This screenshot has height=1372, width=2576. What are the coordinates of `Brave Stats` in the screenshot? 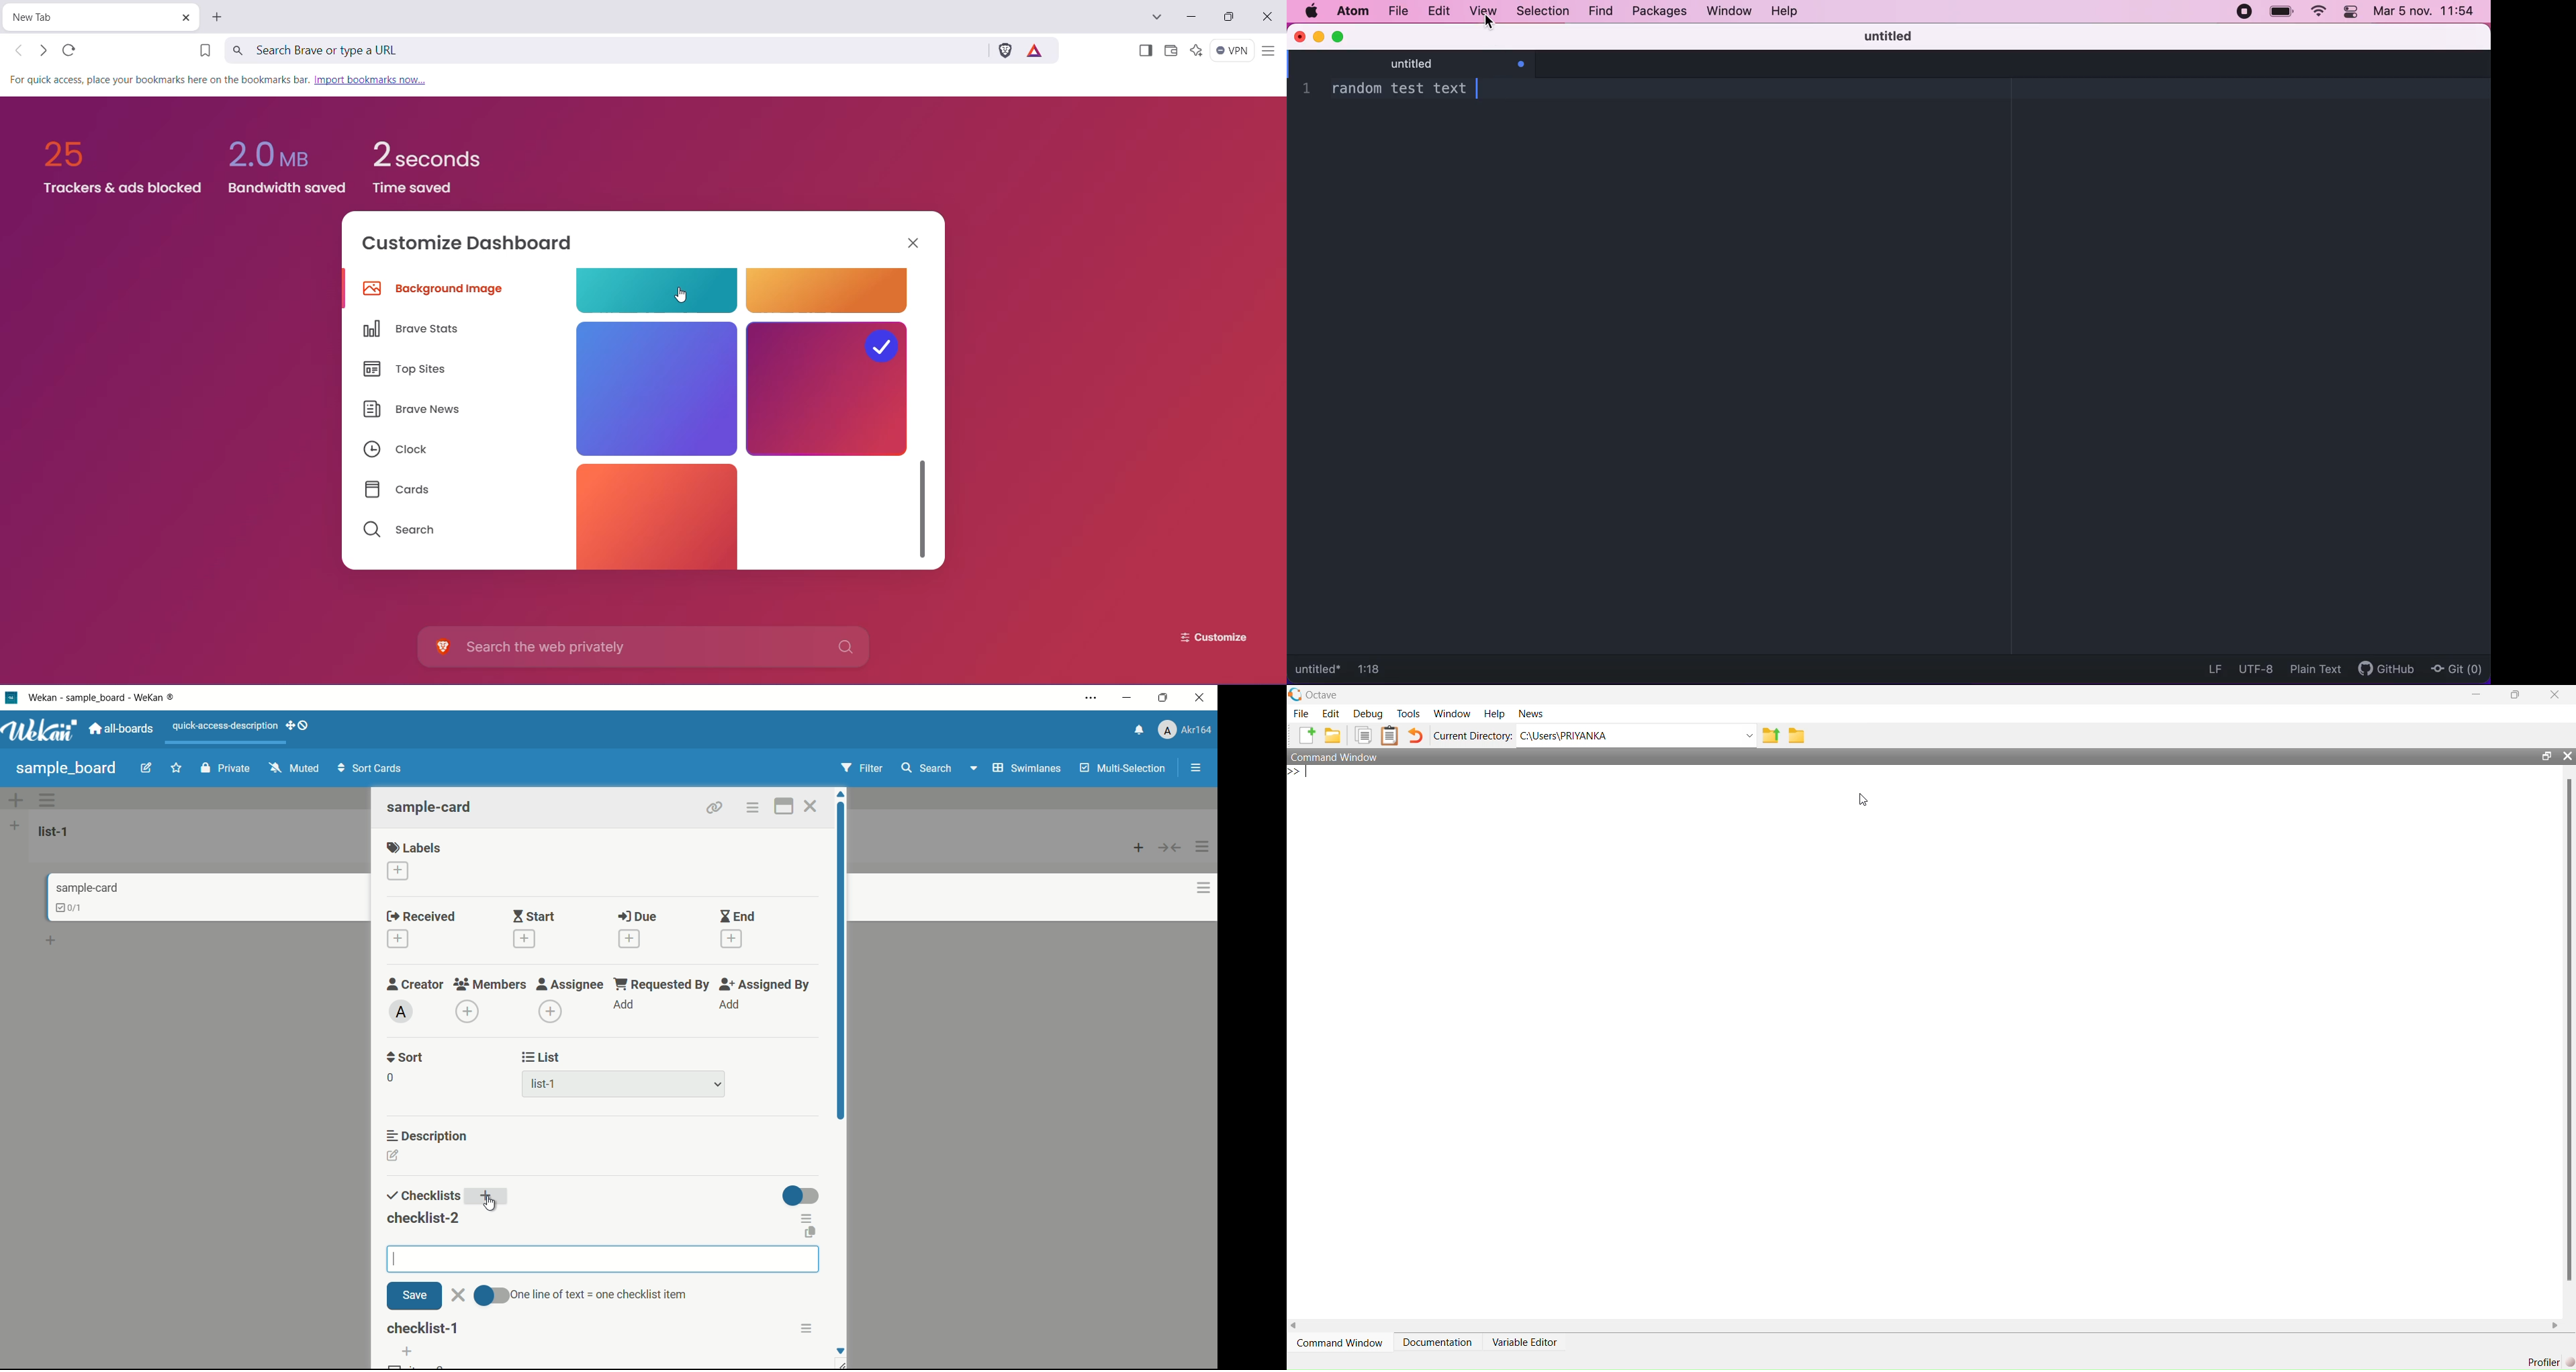 It's located at (416, 329).